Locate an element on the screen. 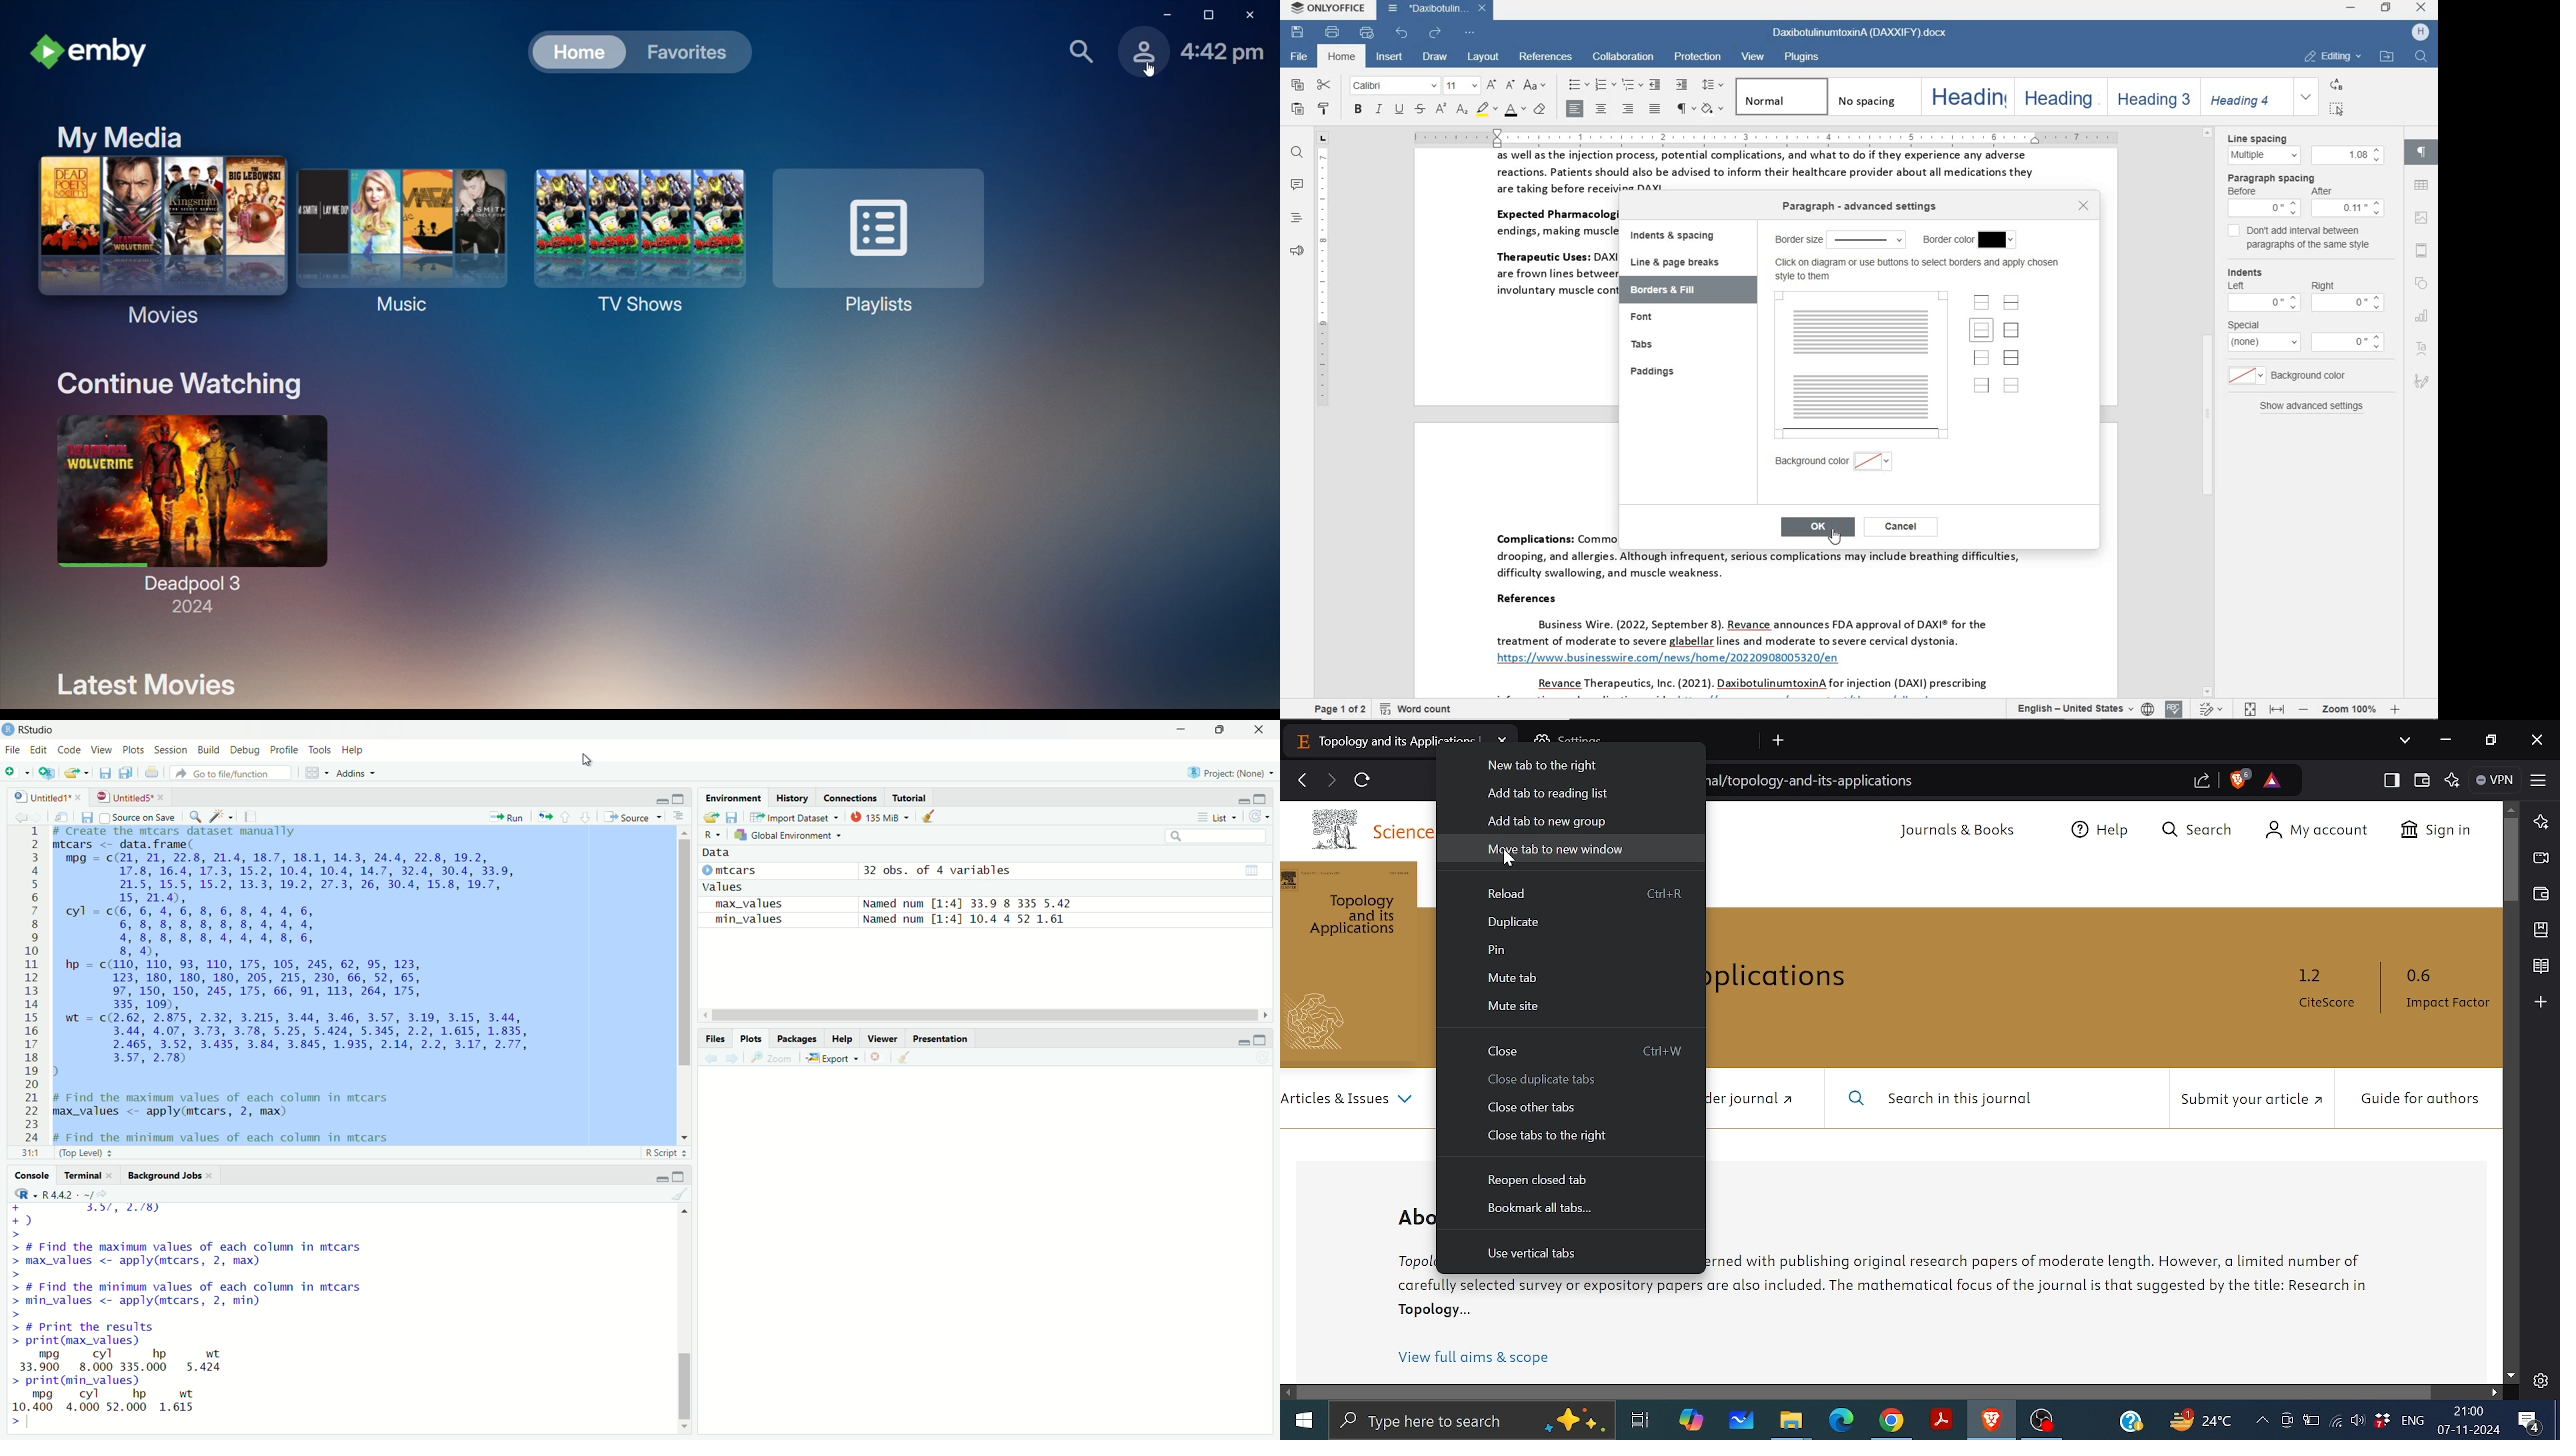 The width and height of the screenshot is (2576, 1456). Brave Browser is located at coordinates (1991, 1421).